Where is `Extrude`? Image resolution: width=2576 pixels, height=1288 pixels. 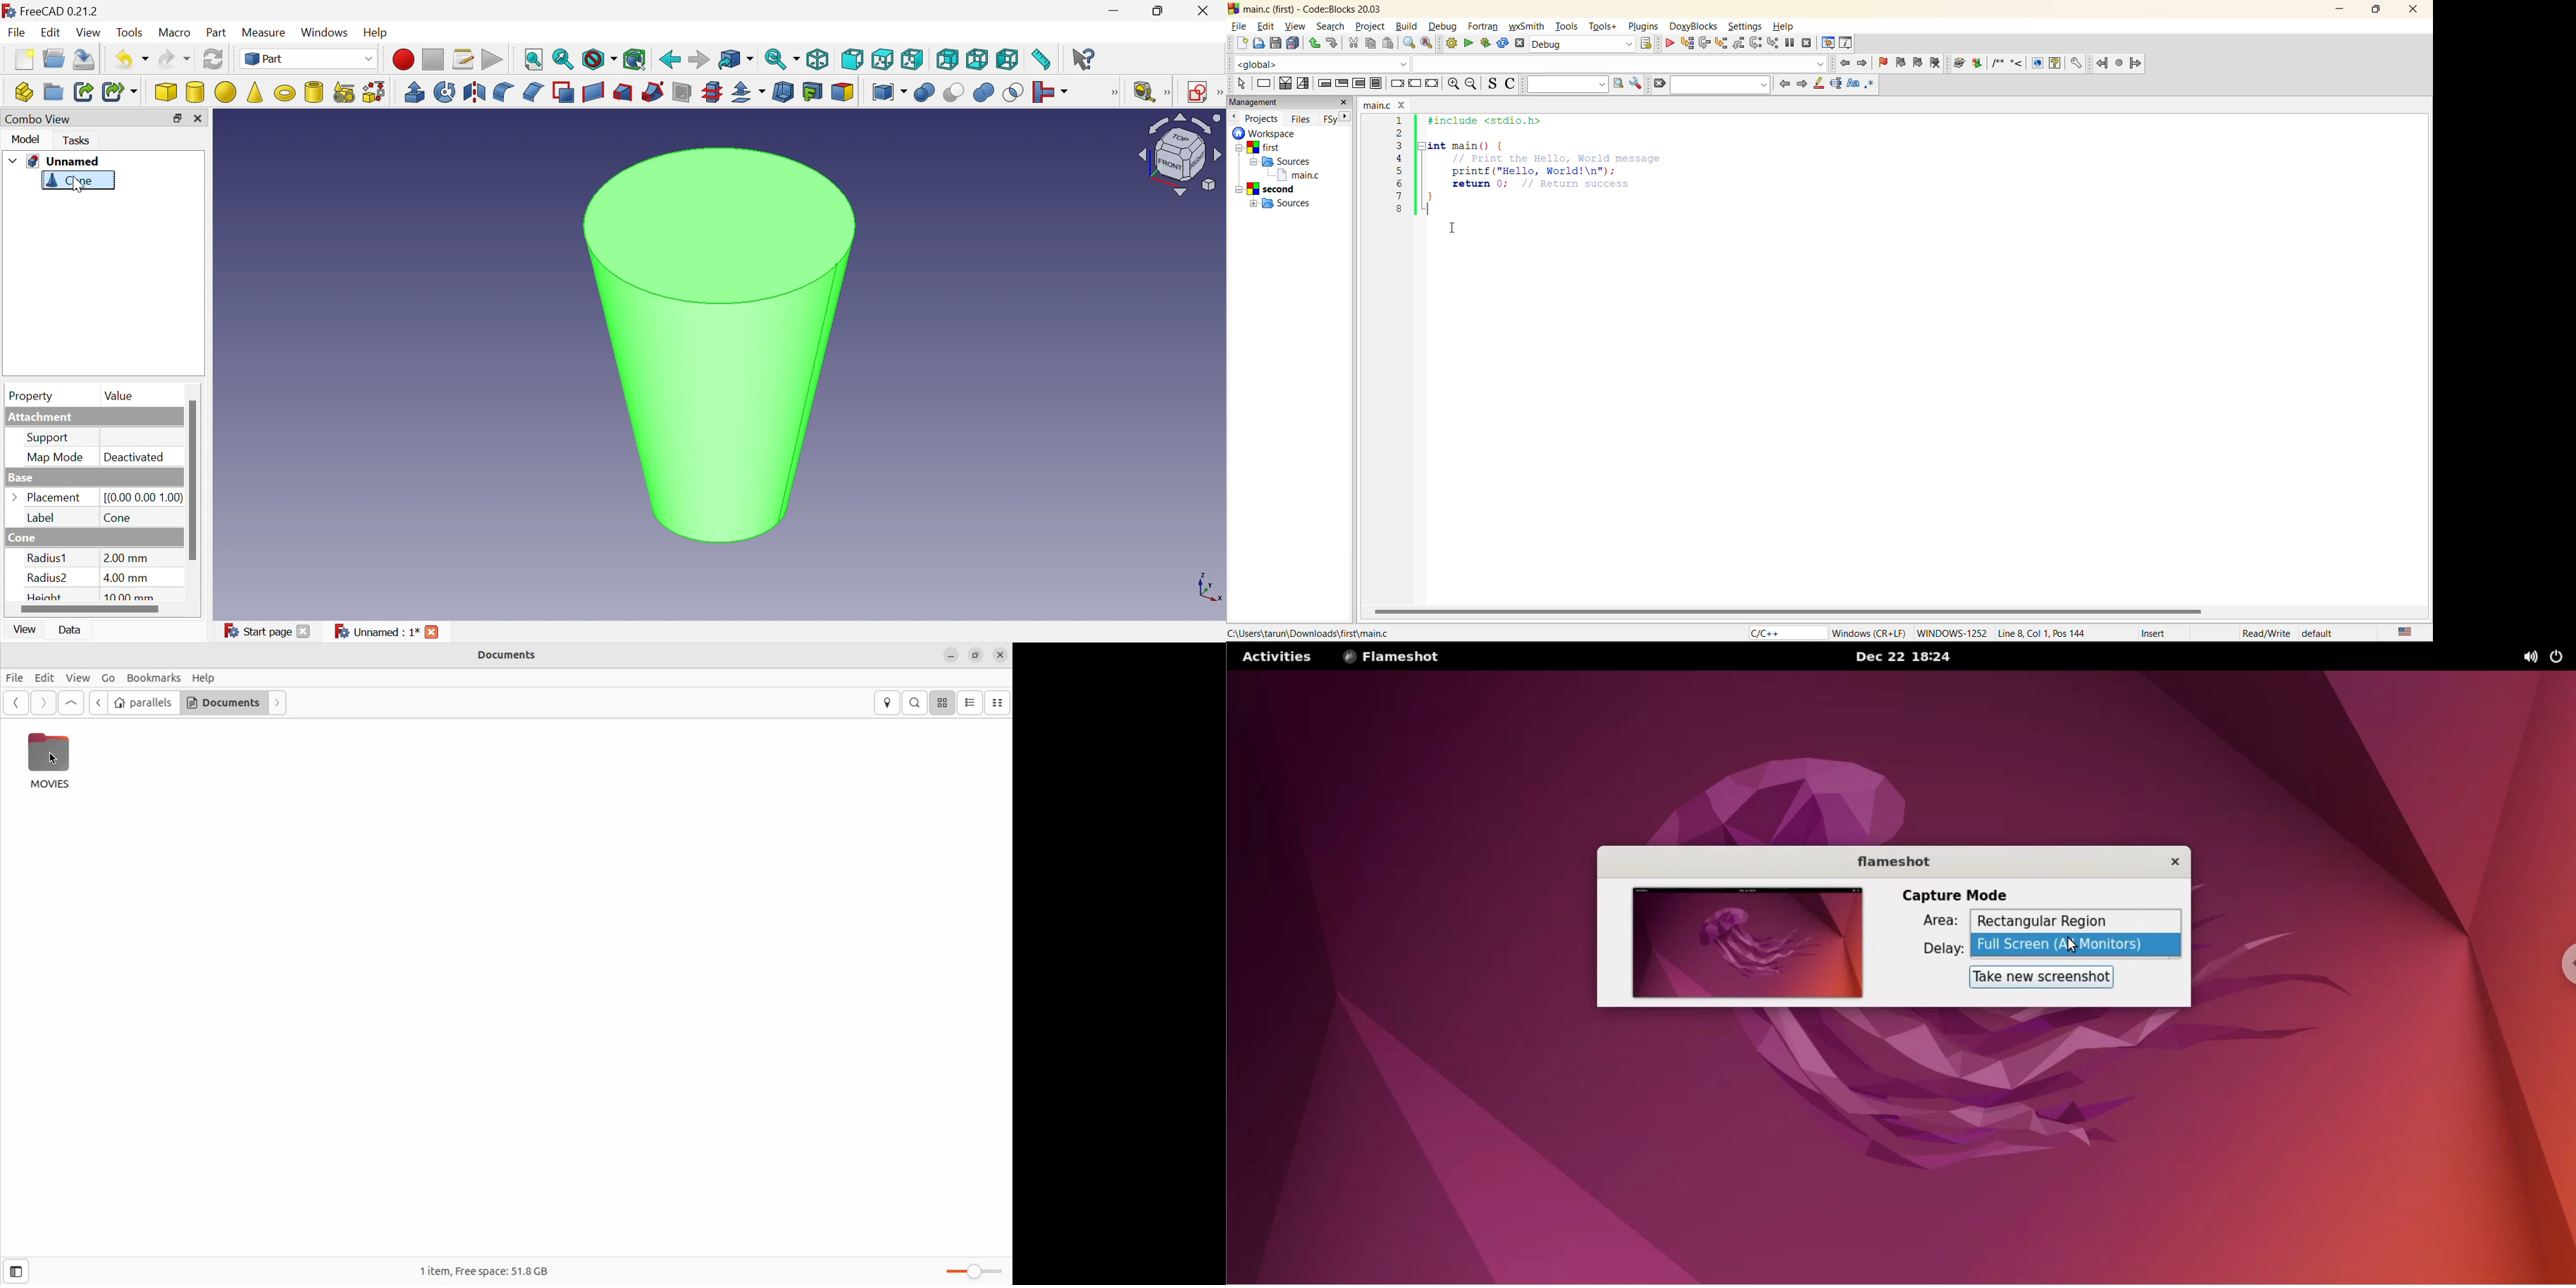 Extrude is located at coordinates (415, 92).